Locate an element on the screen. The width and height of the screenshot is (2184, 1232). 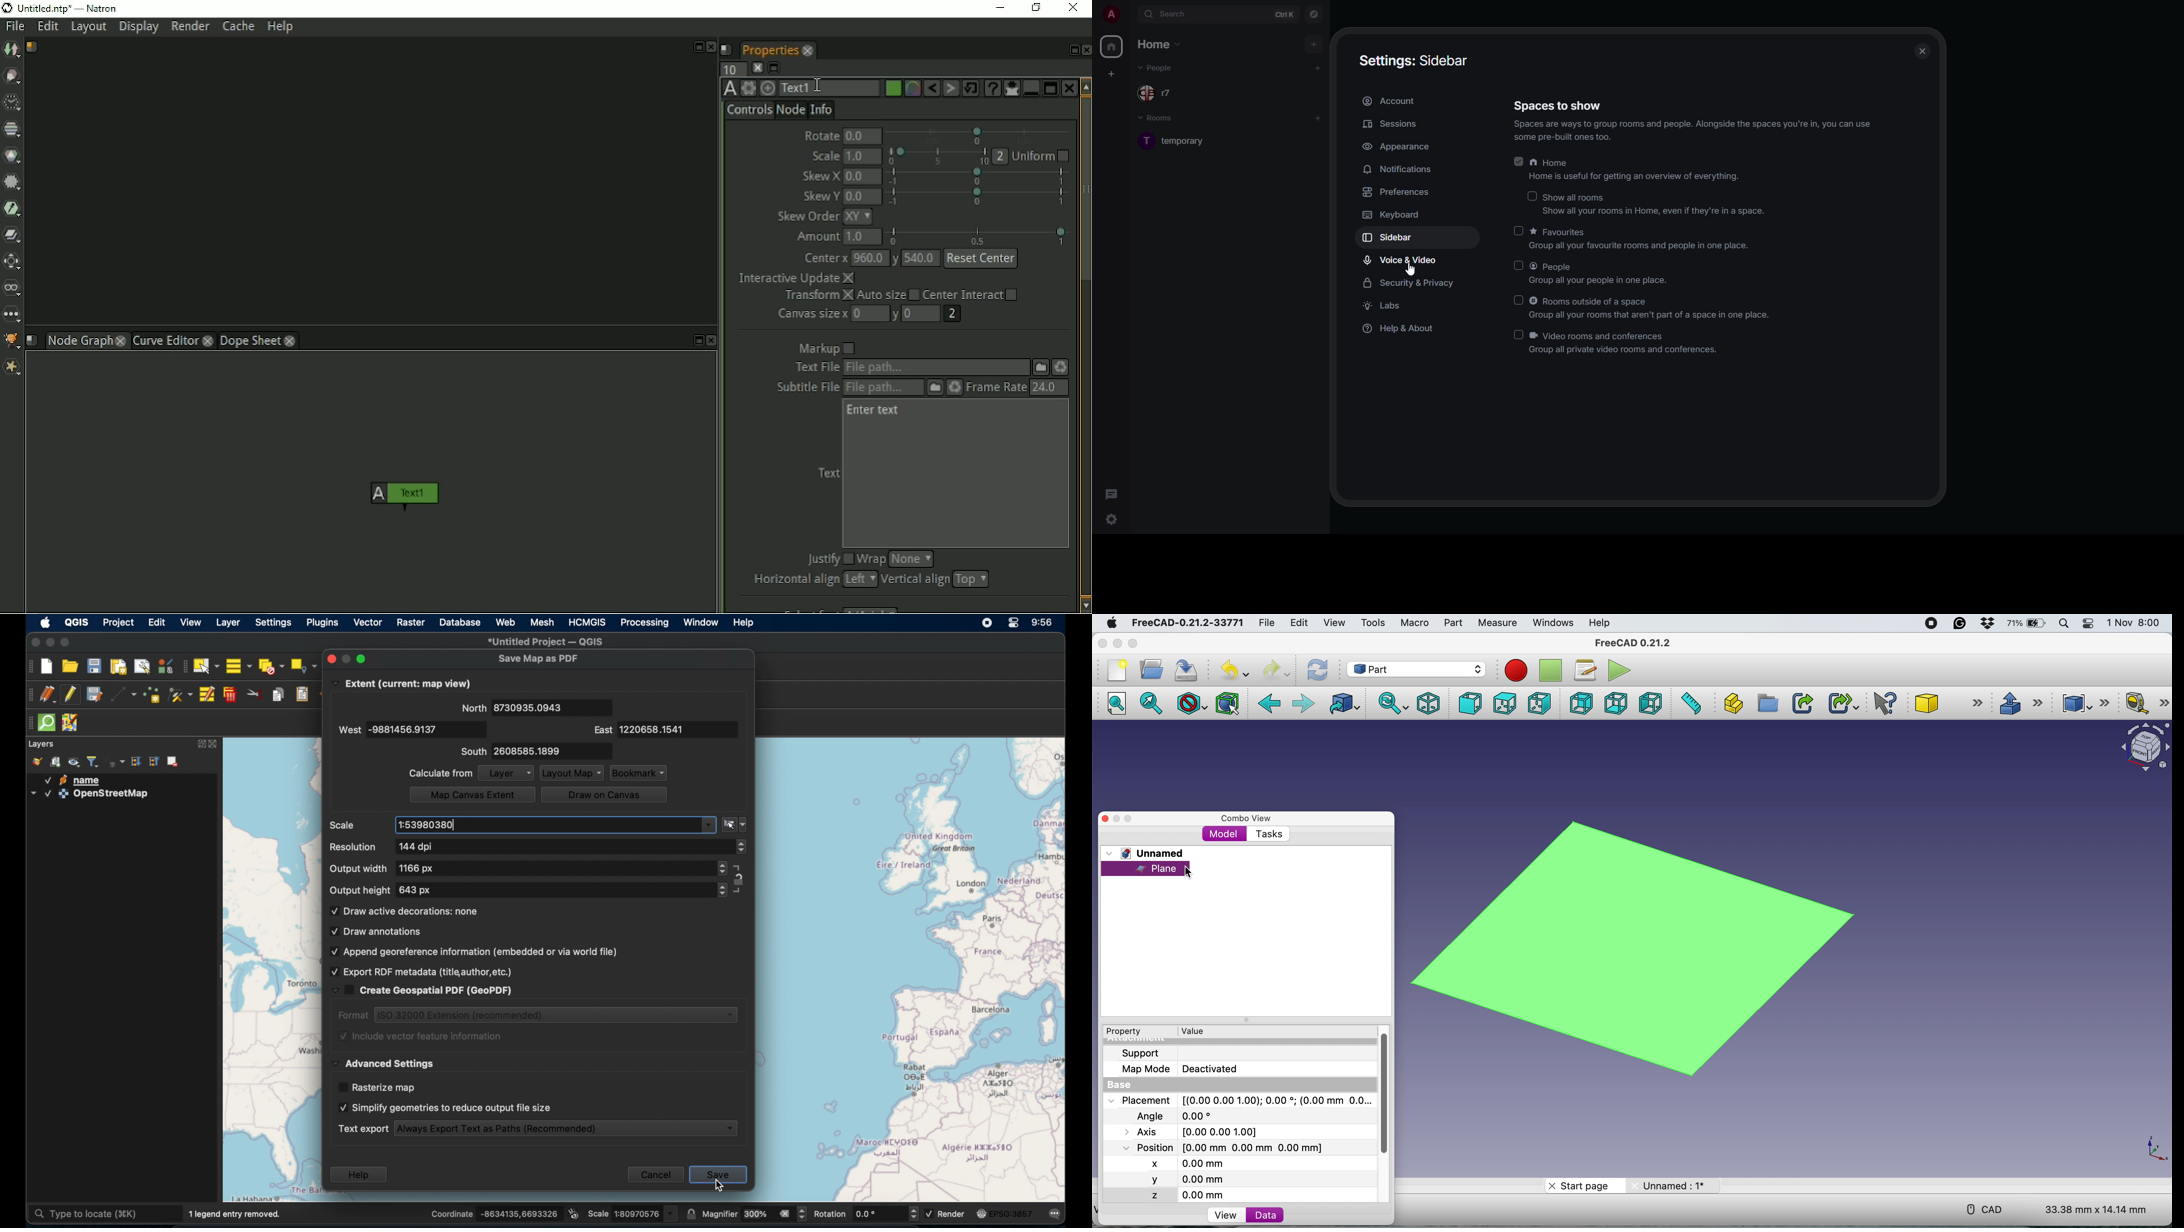
refresh is located at coordinates (1318, 671).